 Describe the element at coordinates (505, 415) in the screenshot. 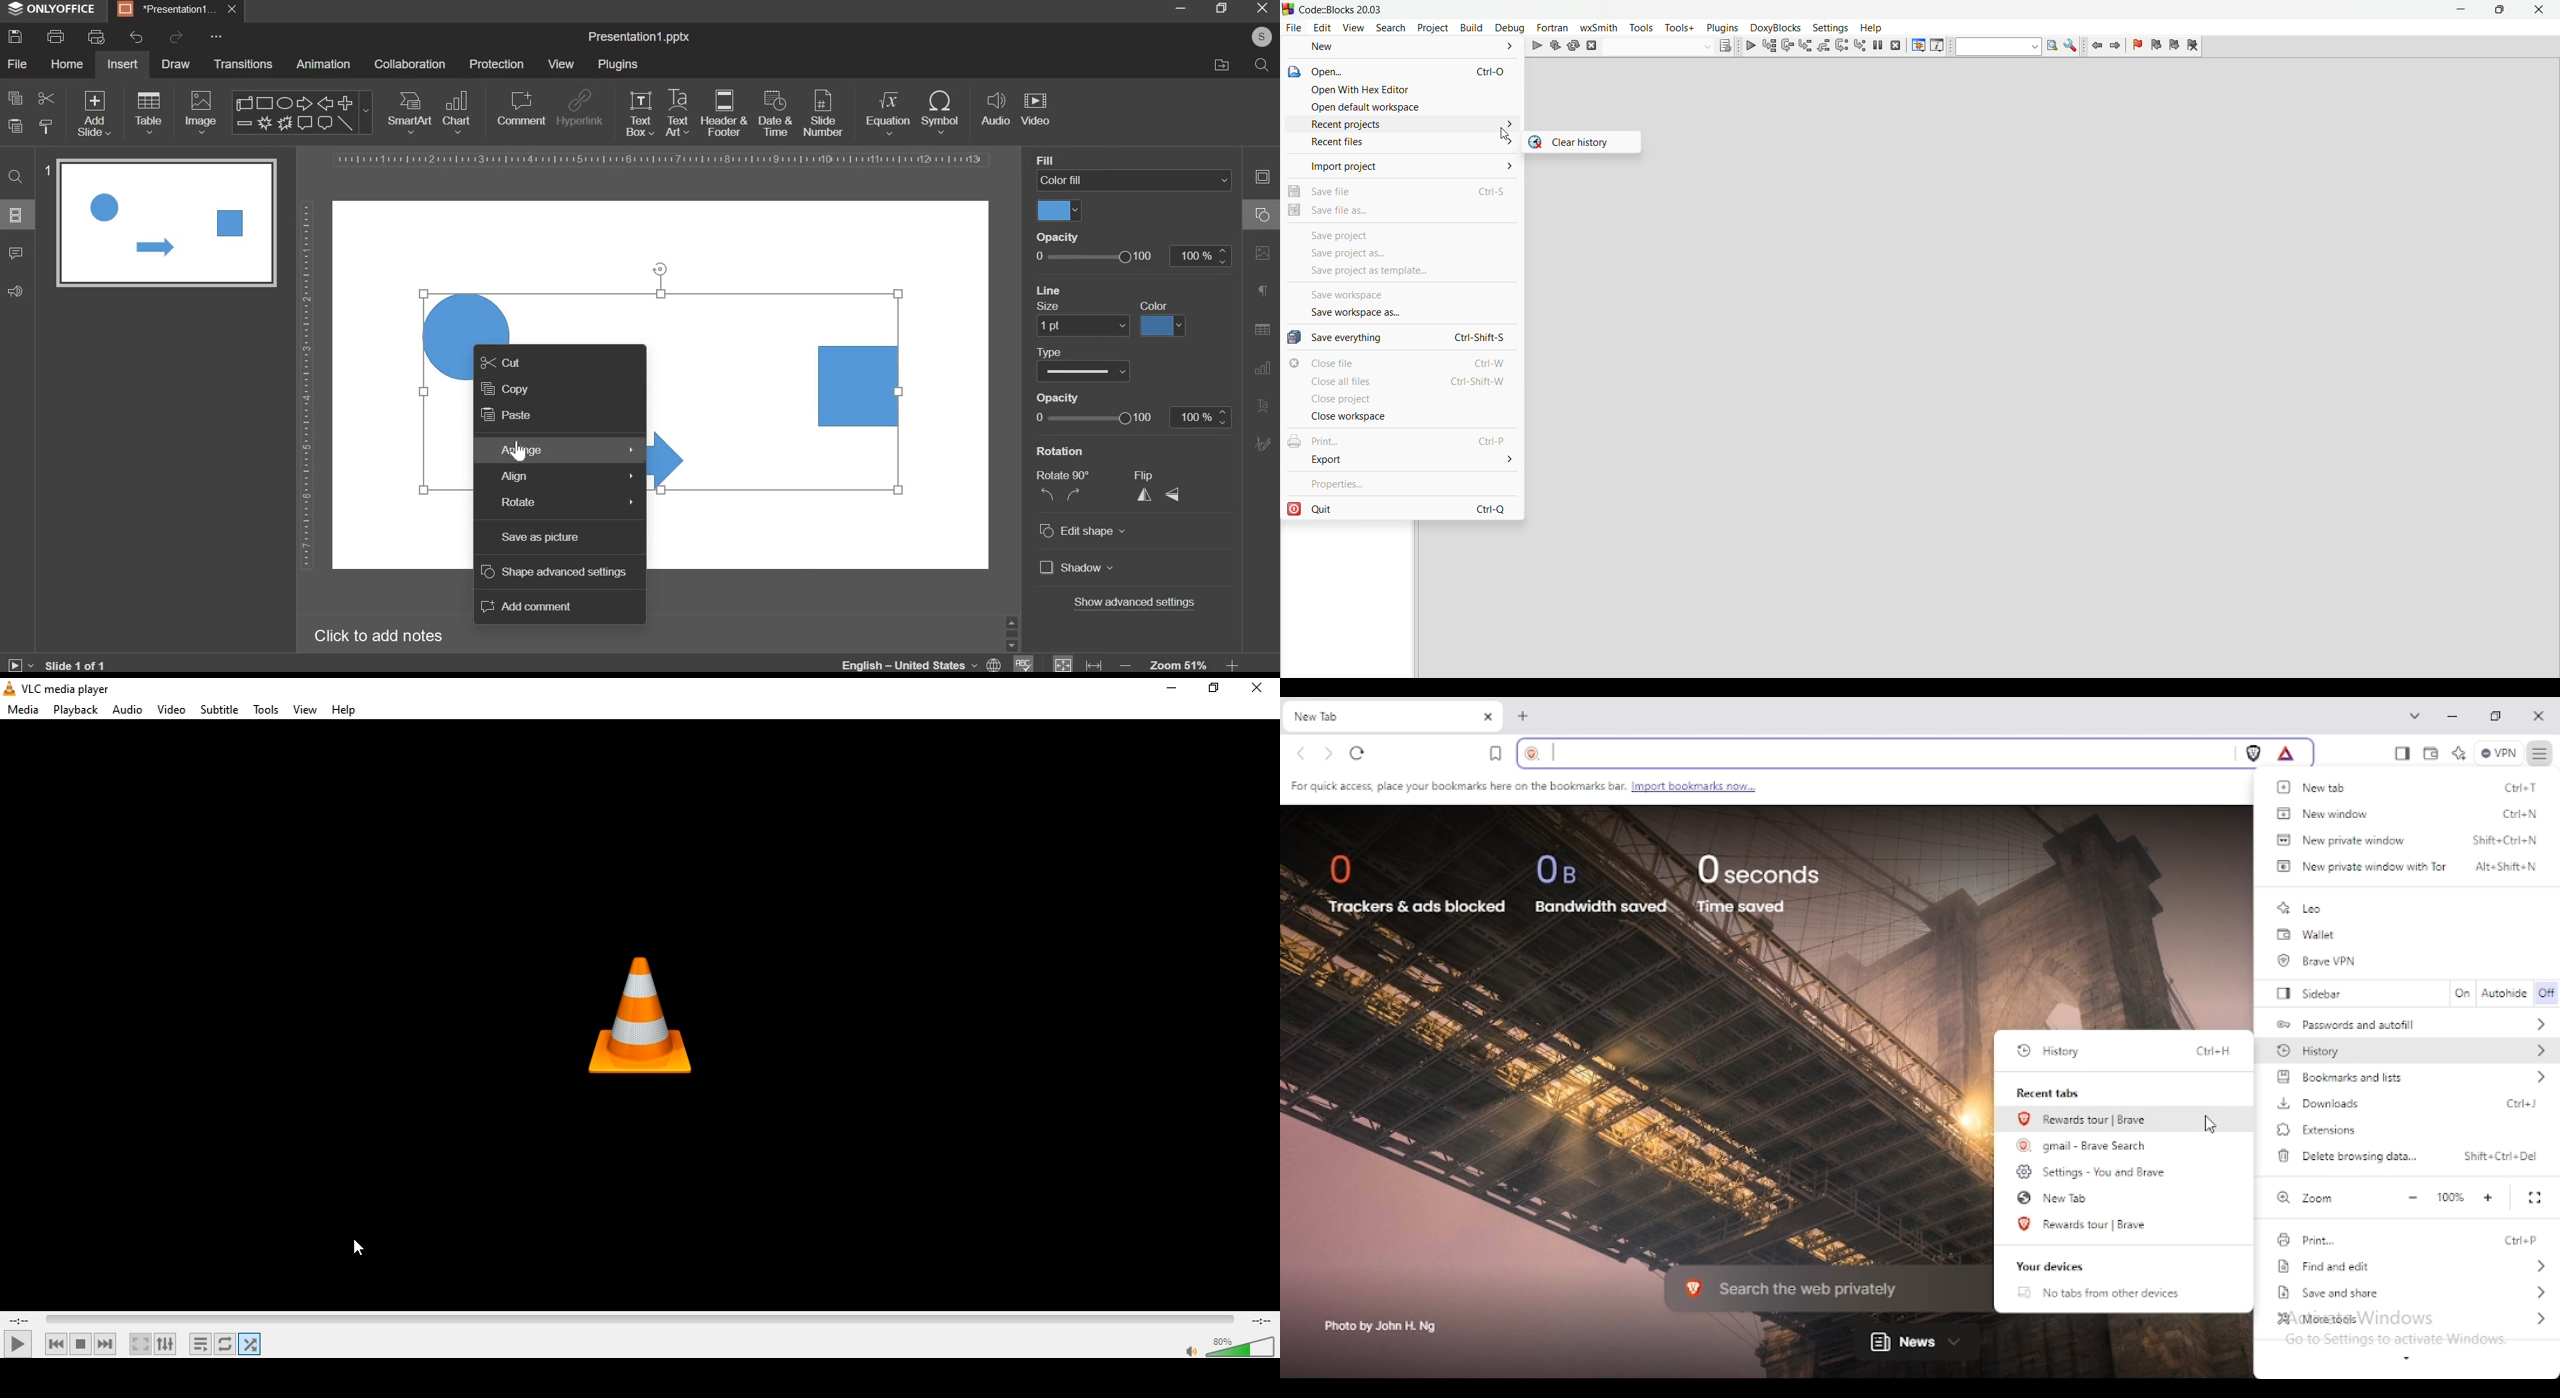

I see `paste` at that location.